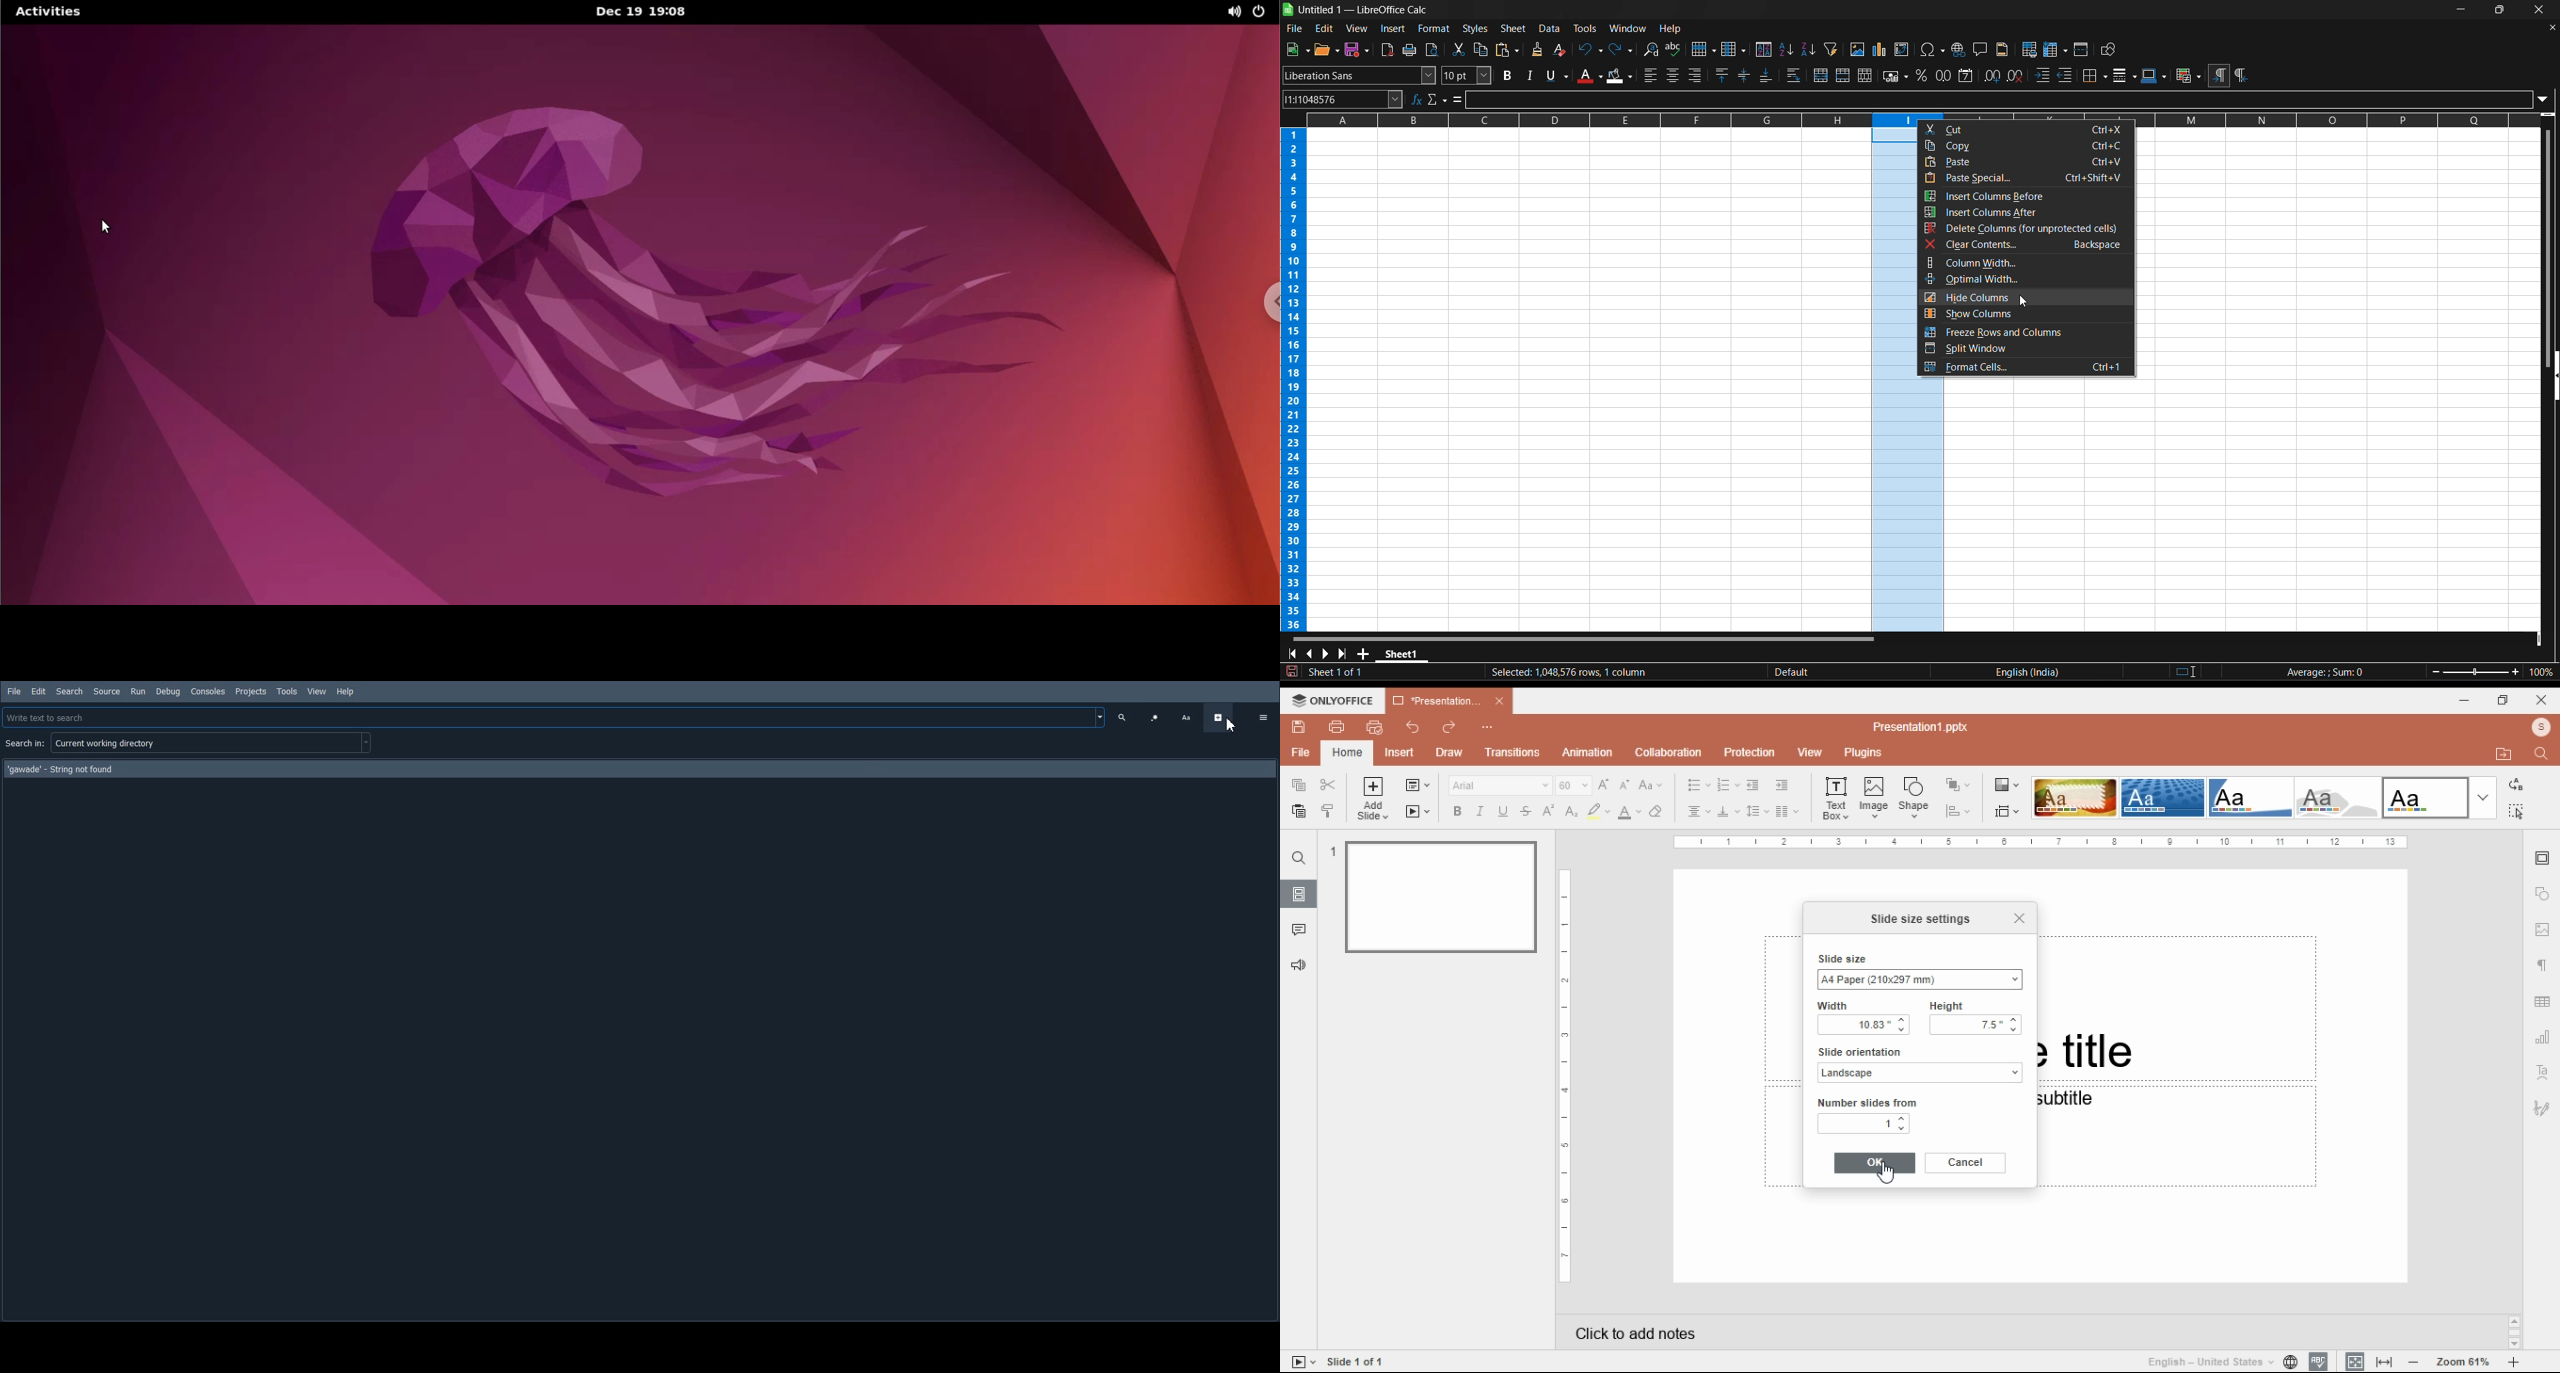 This screenshot has height=1400, width=2576. Describe the element at coordinates (1933, 49) in the screenshot. I see `insert special characters` at that location.